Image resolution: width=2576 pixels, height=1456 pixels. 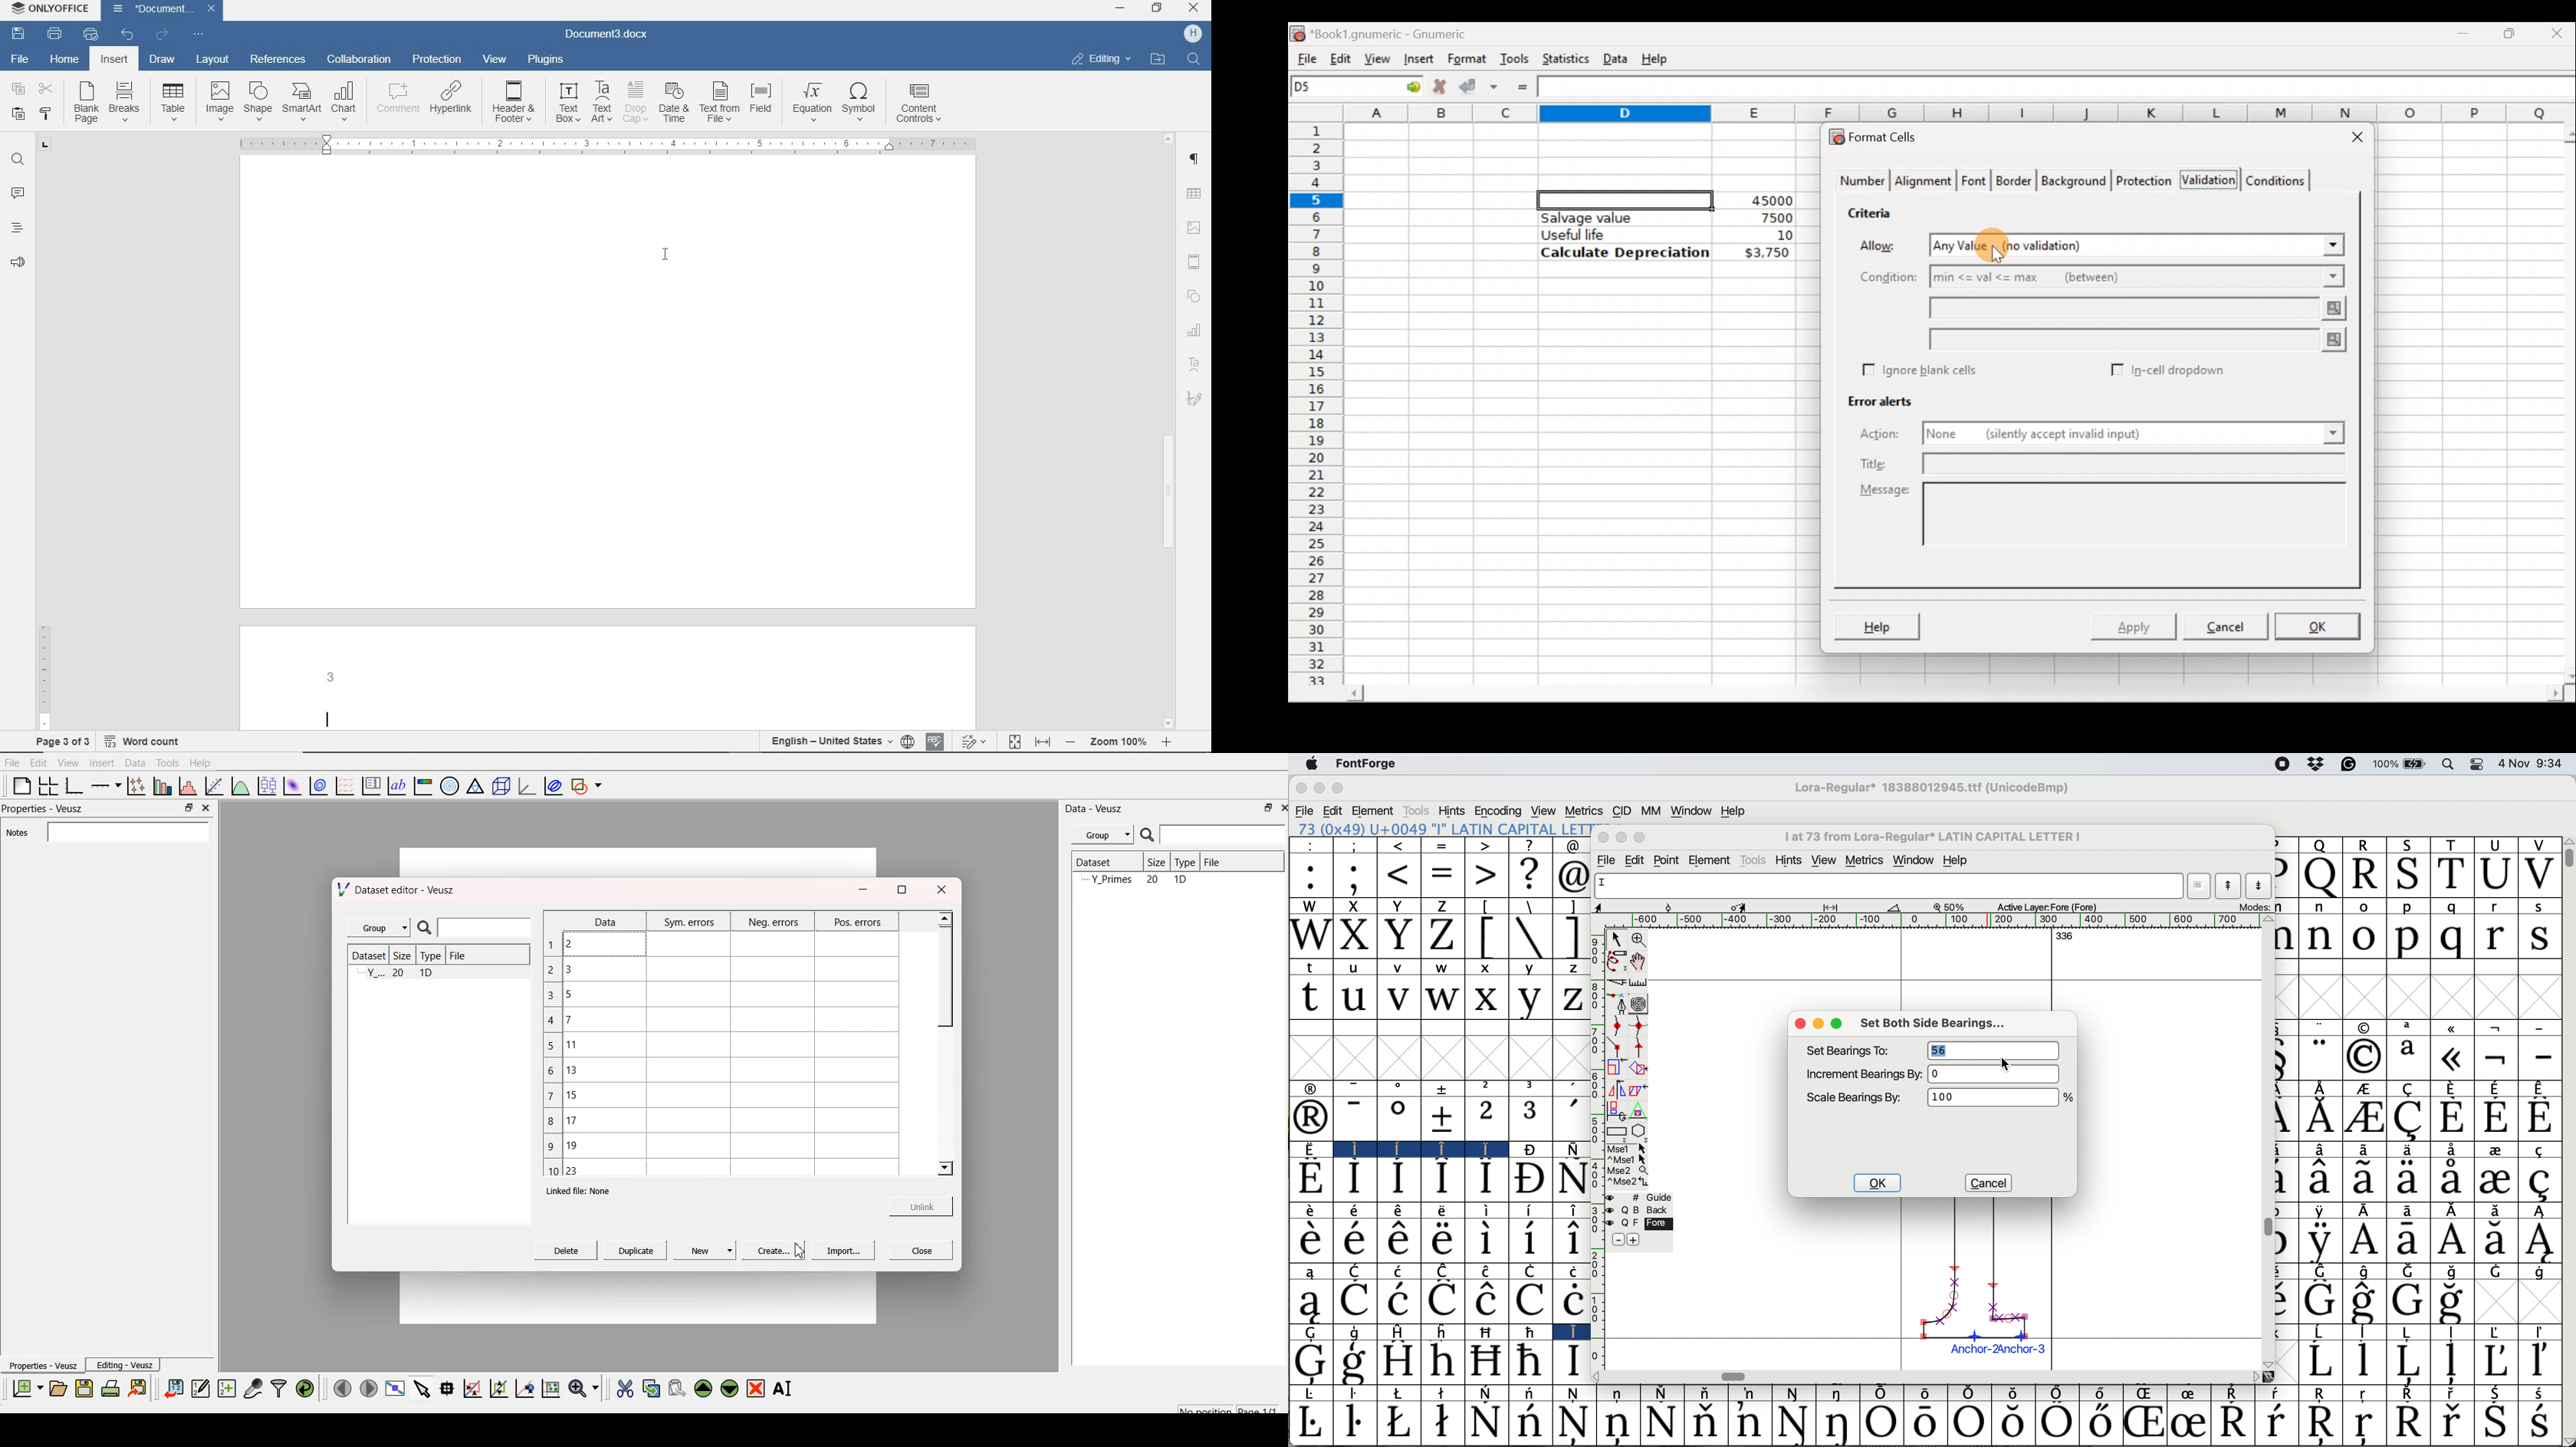 What do you see at coordinates (1878, 630) in the screenshot?
I see `Help` at bounding box center [1878, 630].